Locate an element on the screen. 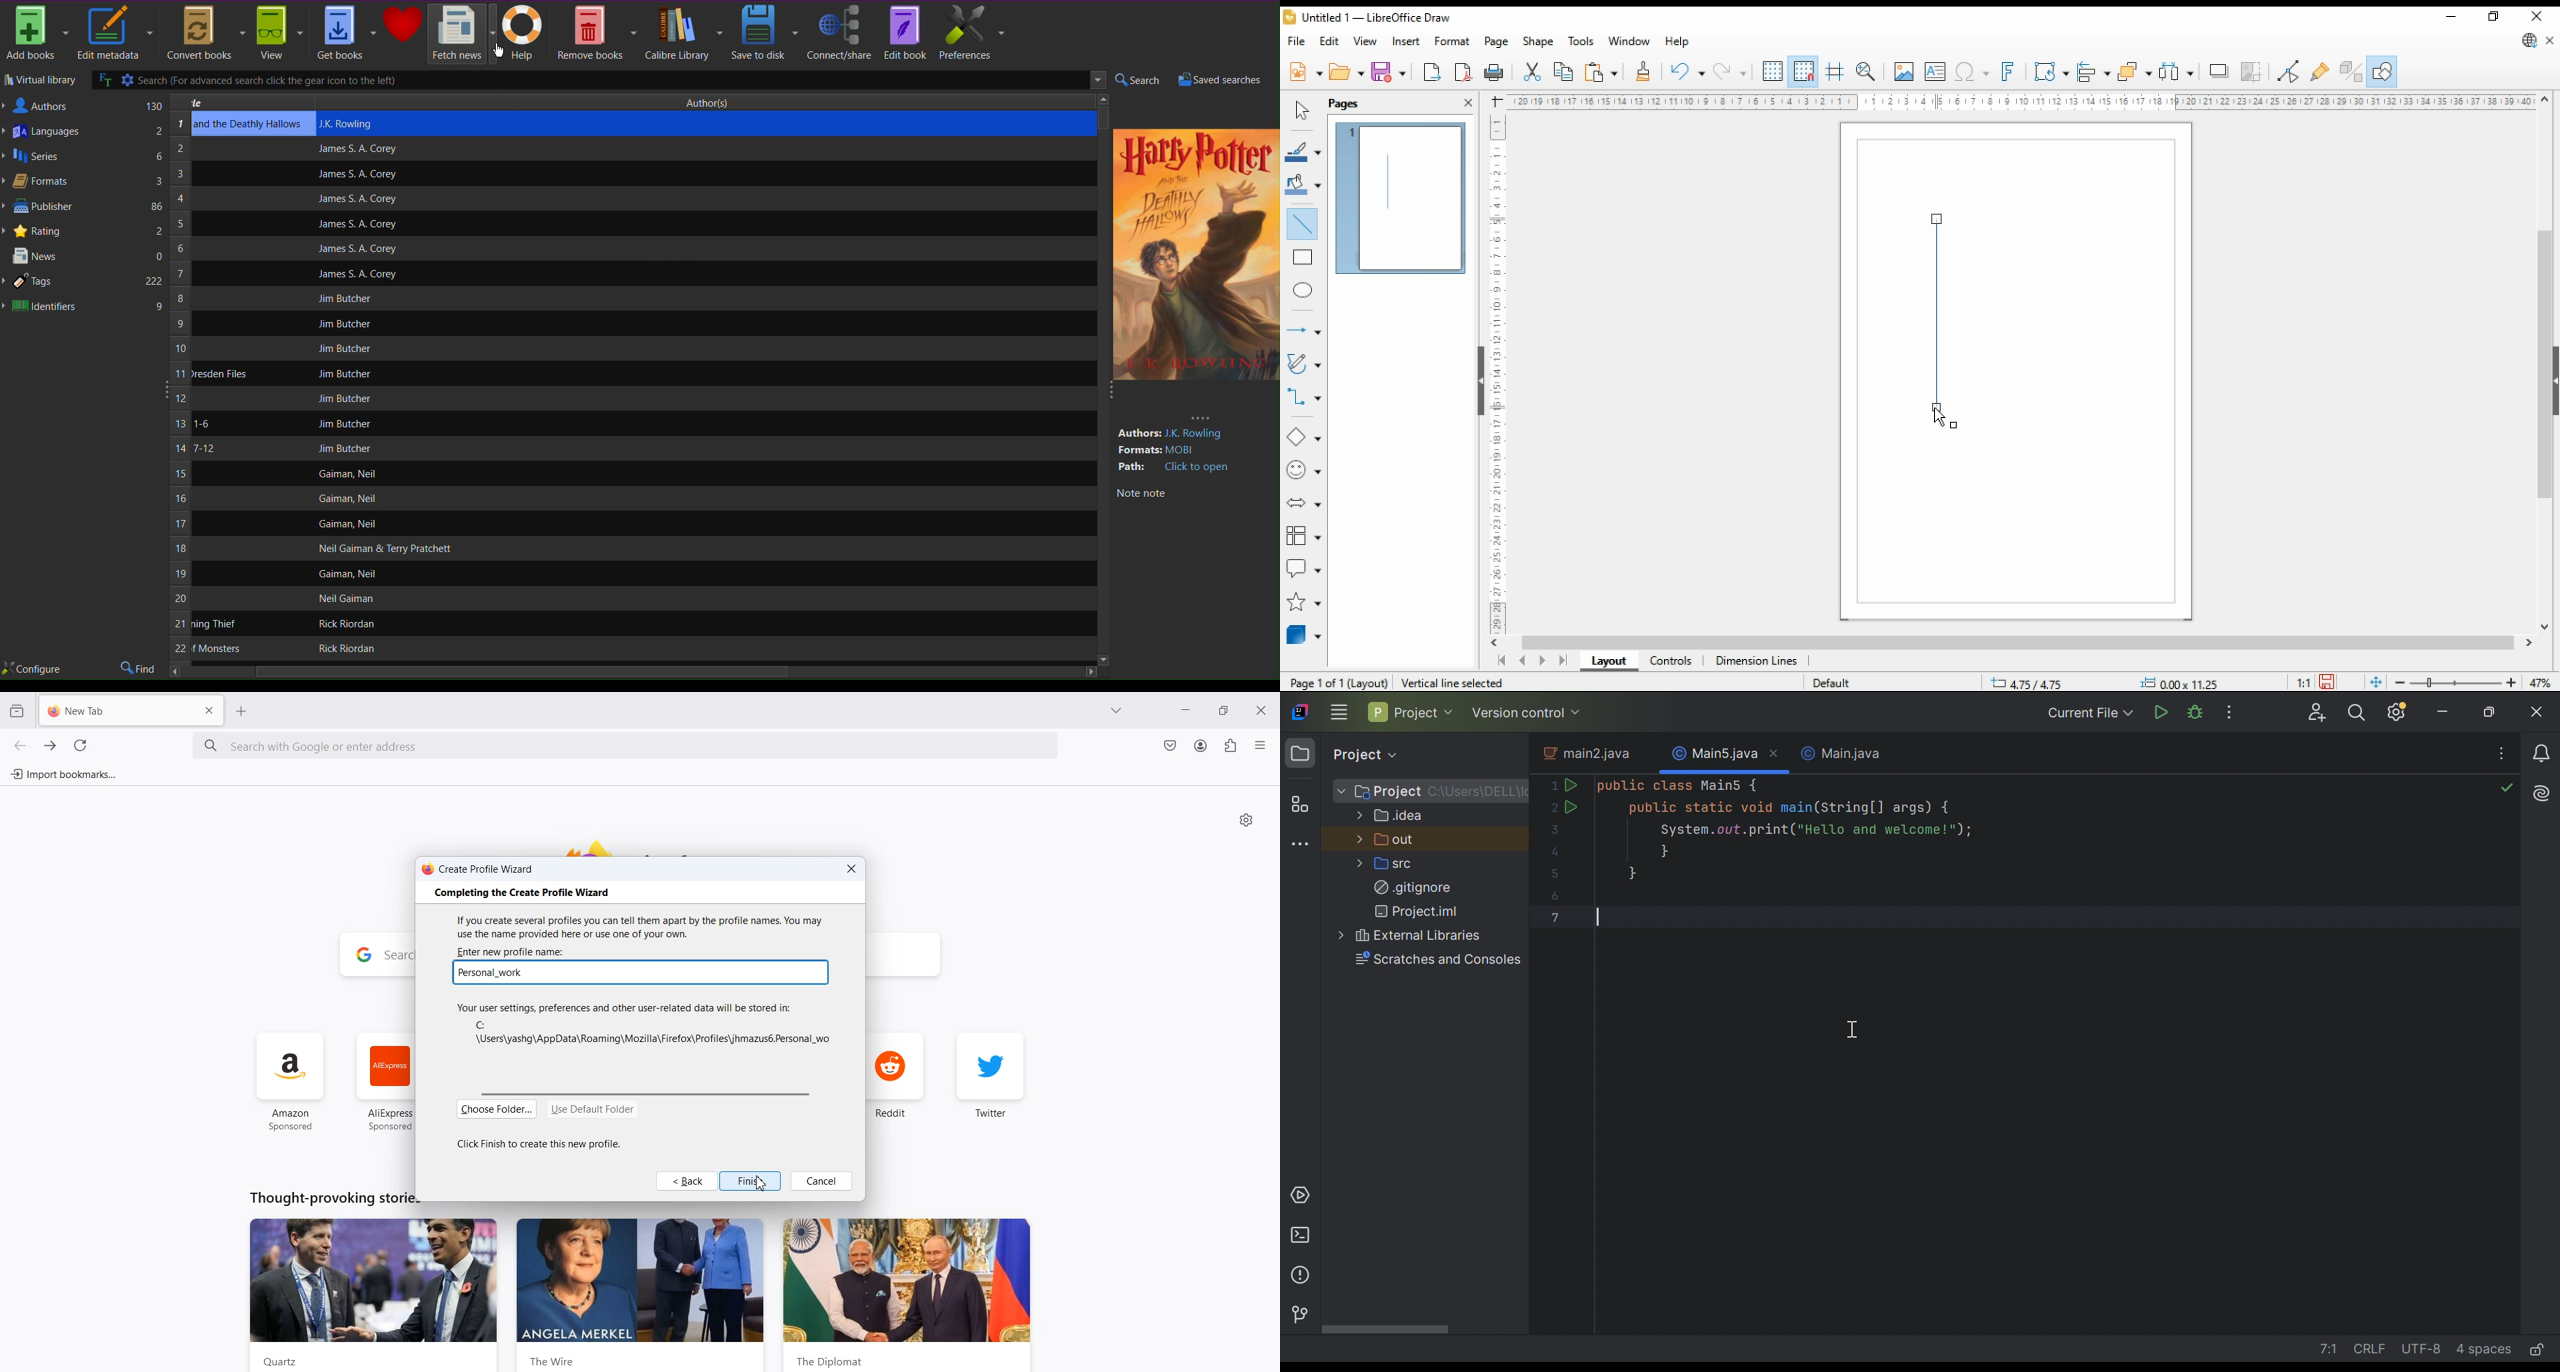   is located at coordinates (198, 102).